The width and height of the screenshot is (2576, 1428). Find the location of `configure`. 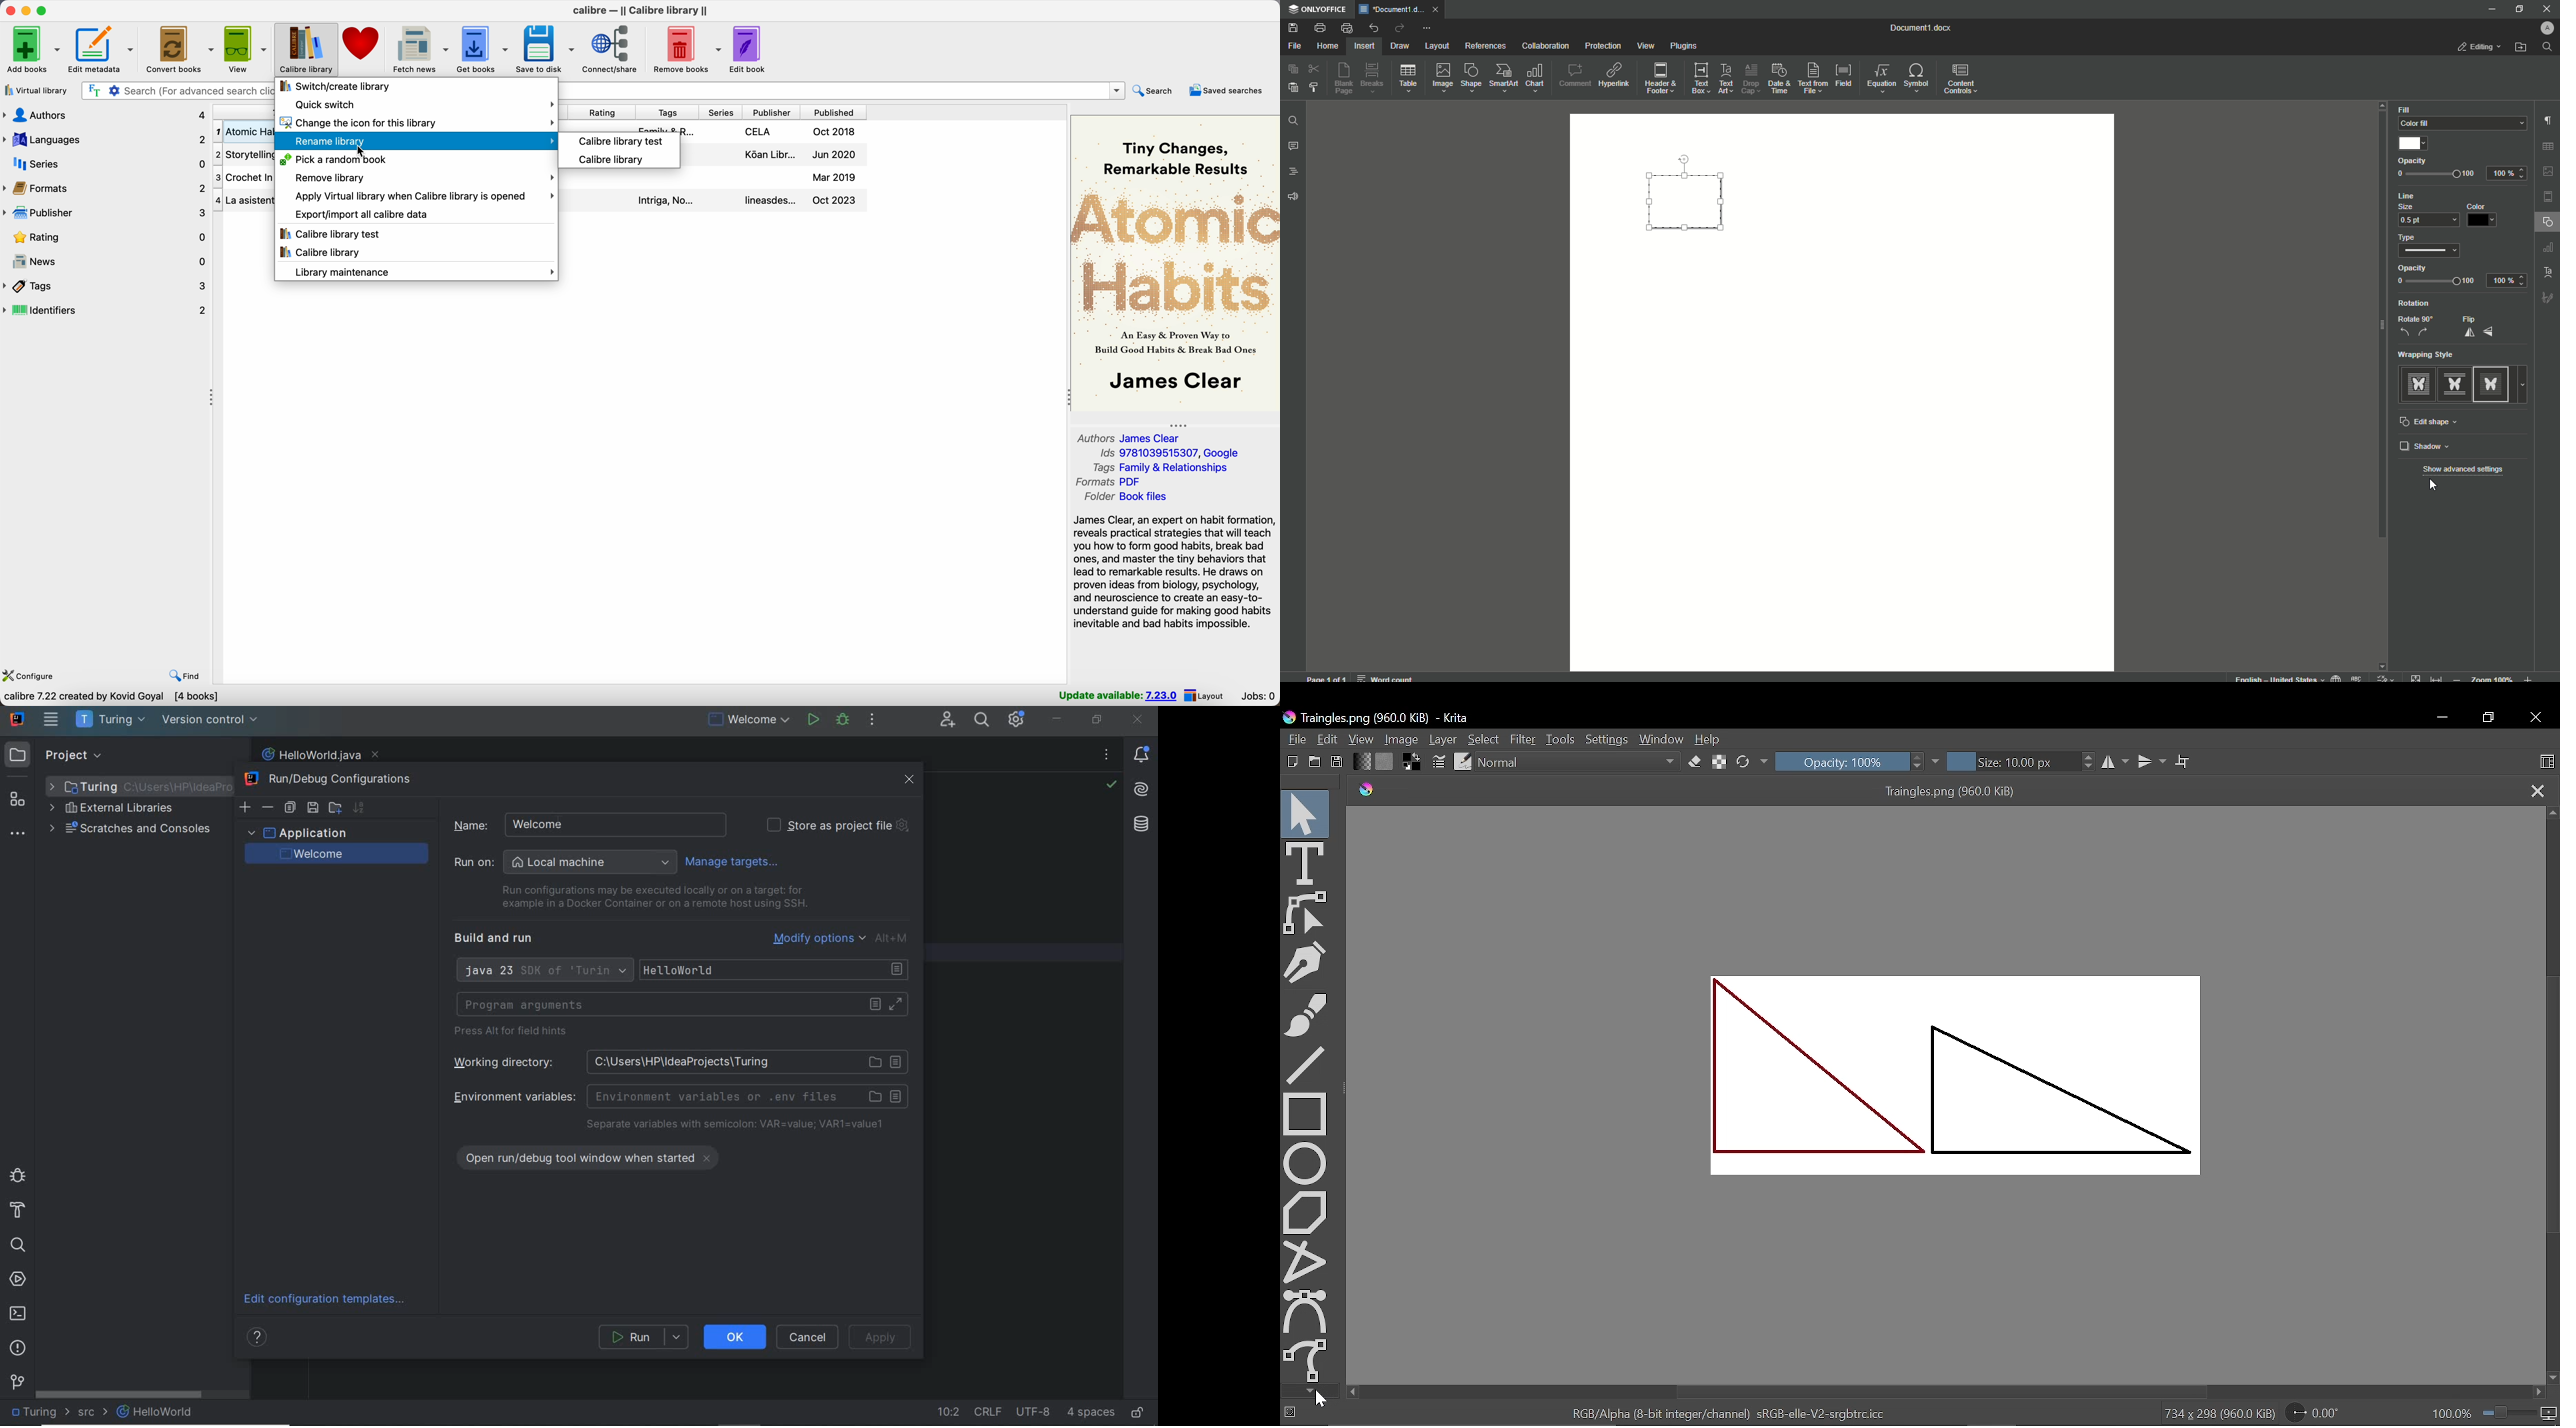

configure is located at coordinates (32, 675).